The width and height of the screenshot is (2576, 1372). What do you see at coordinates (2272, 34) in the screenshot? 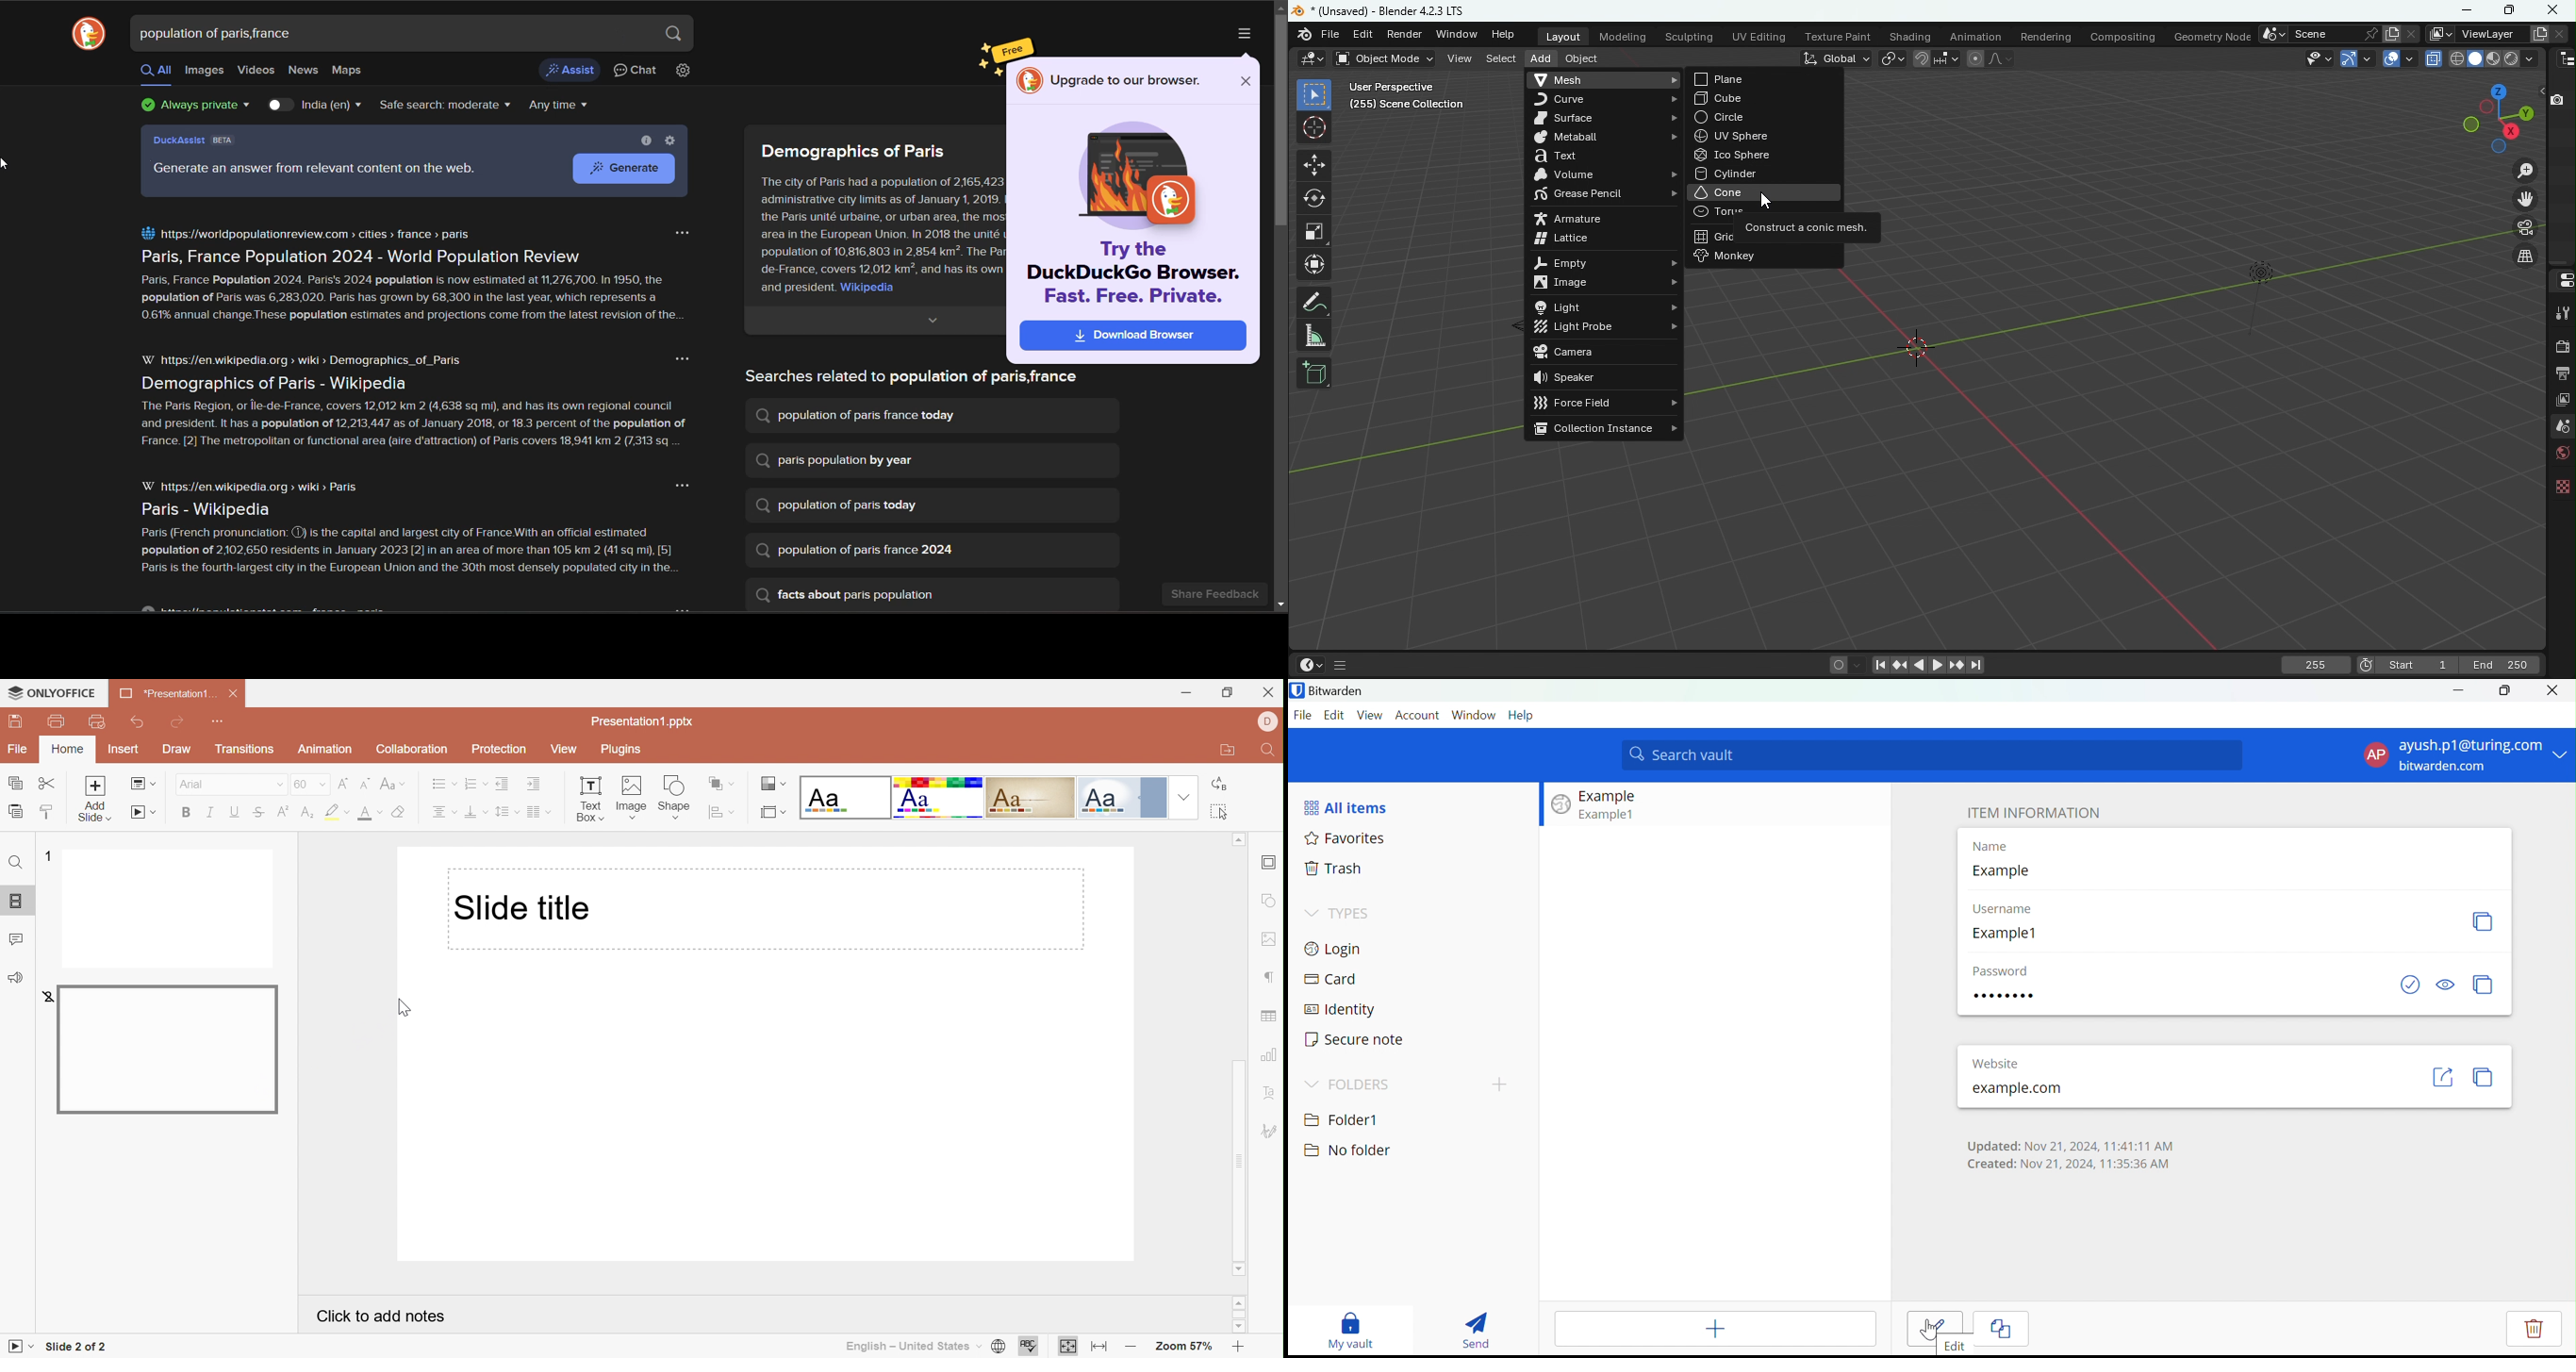
I see `Browse scene to be linked` at bounding box center [2272, 34].